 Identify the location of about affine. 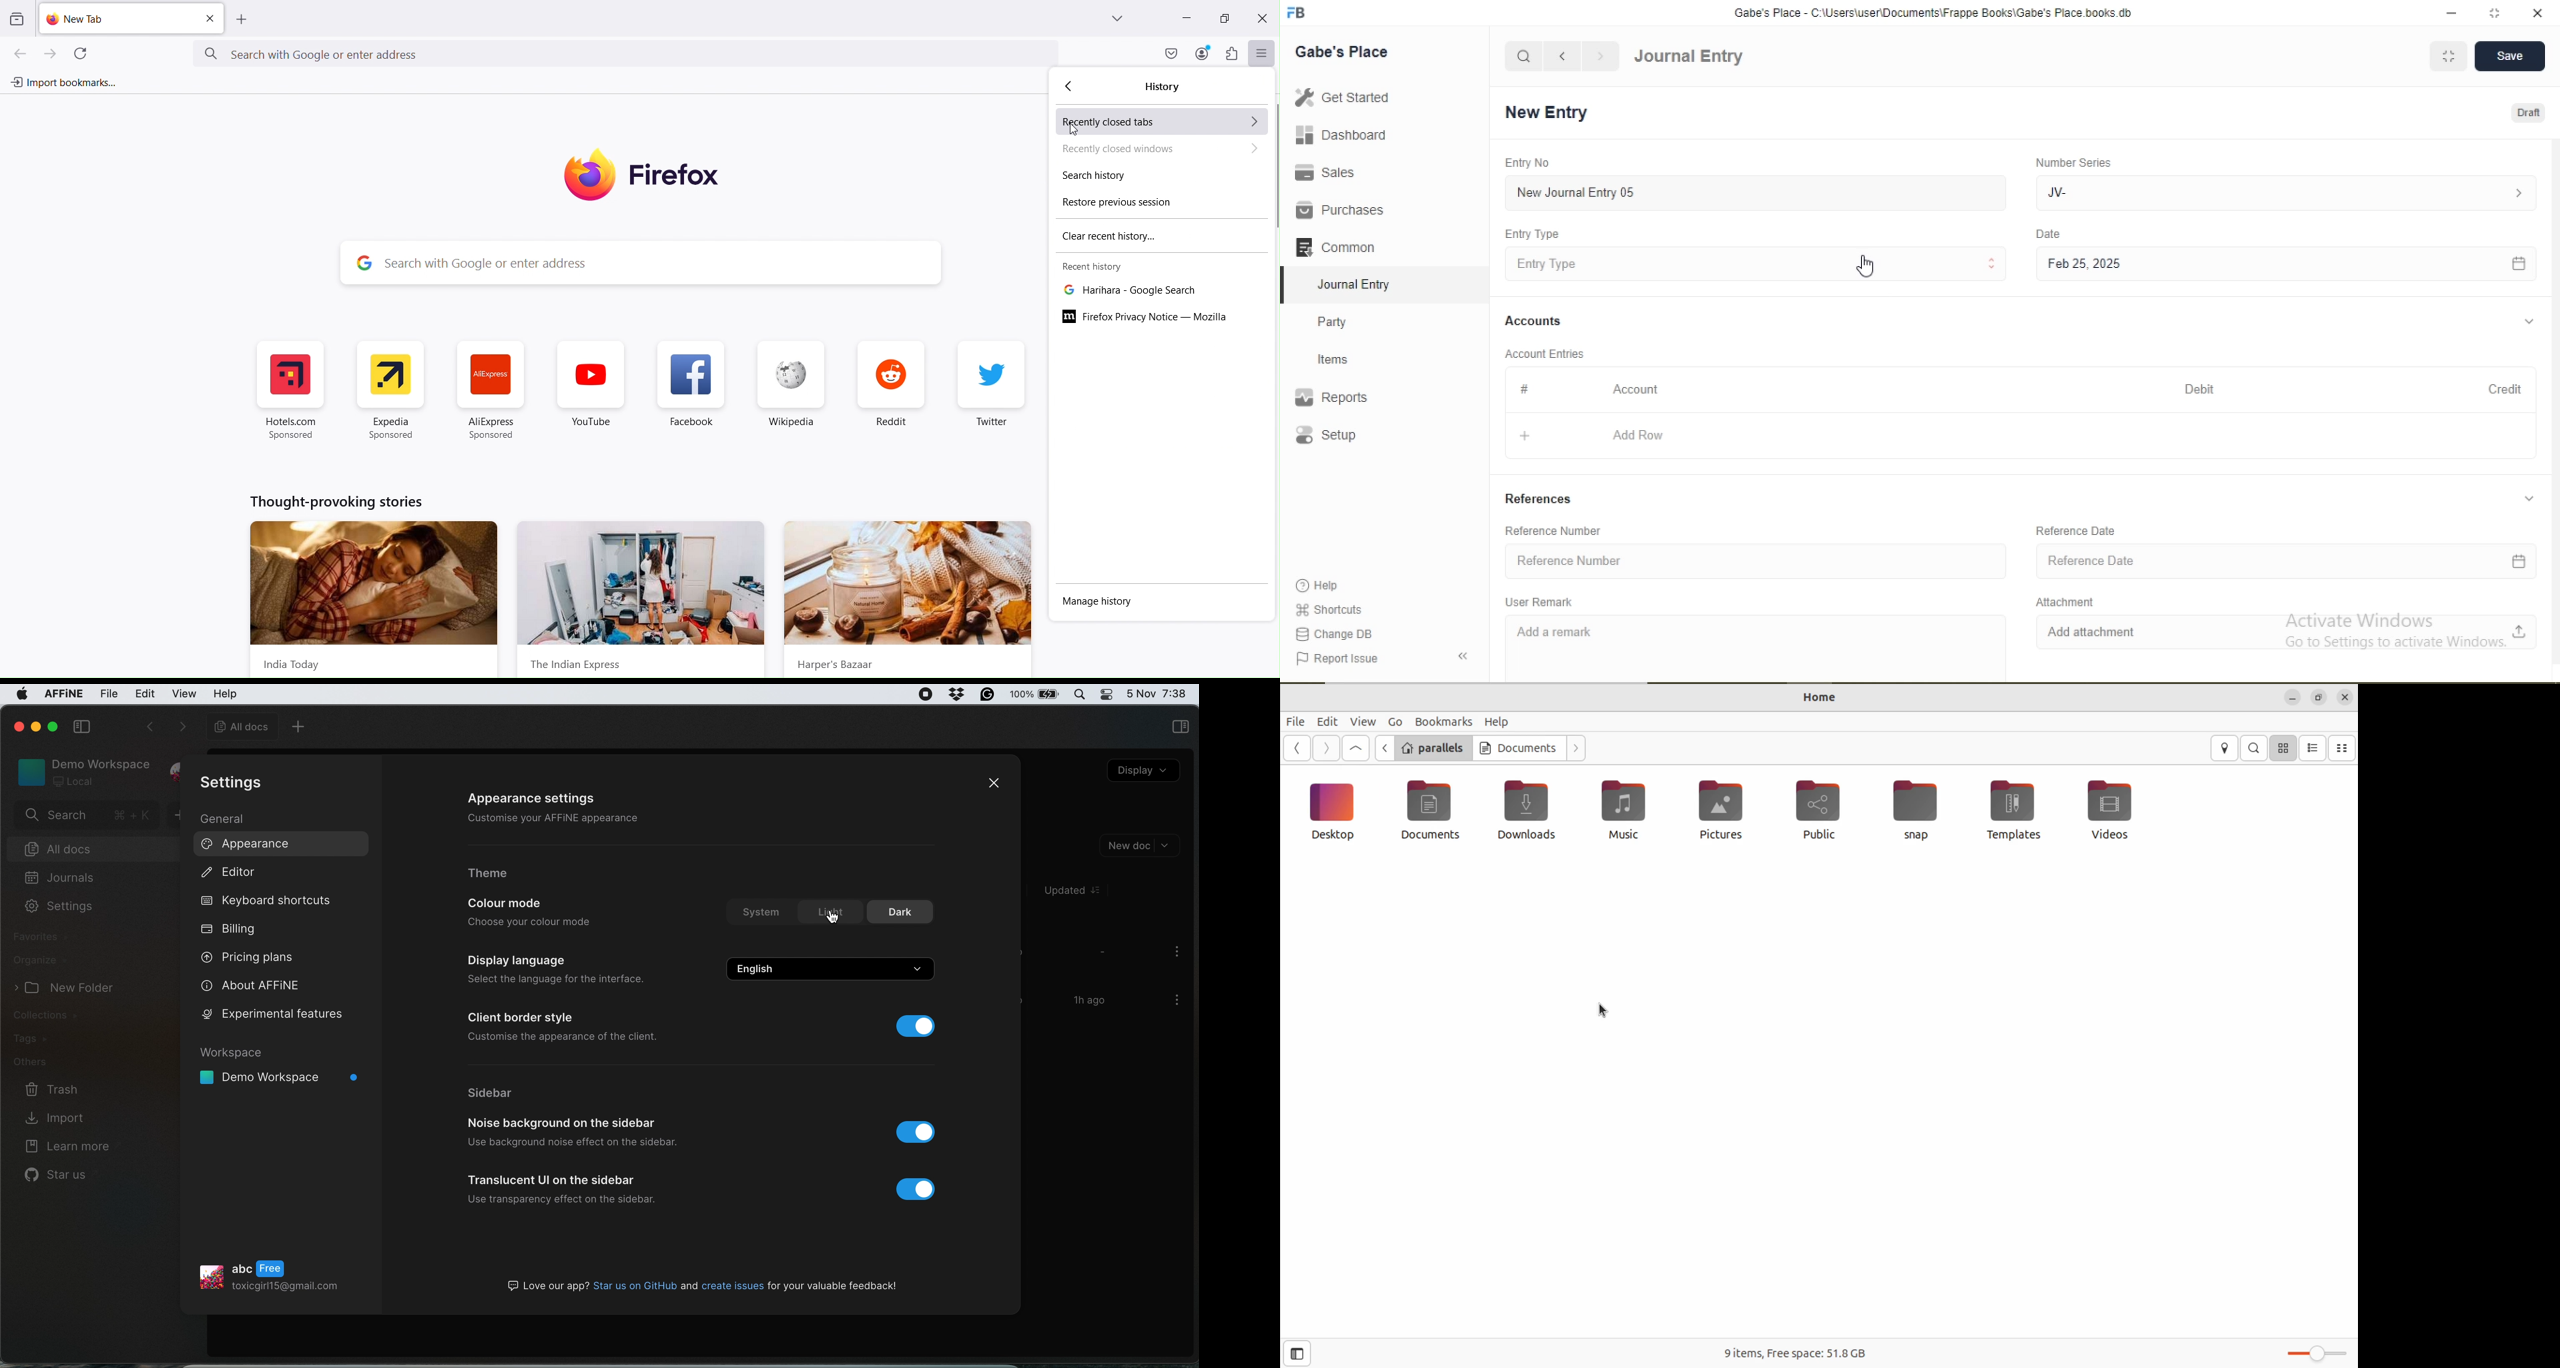
(261, 986).